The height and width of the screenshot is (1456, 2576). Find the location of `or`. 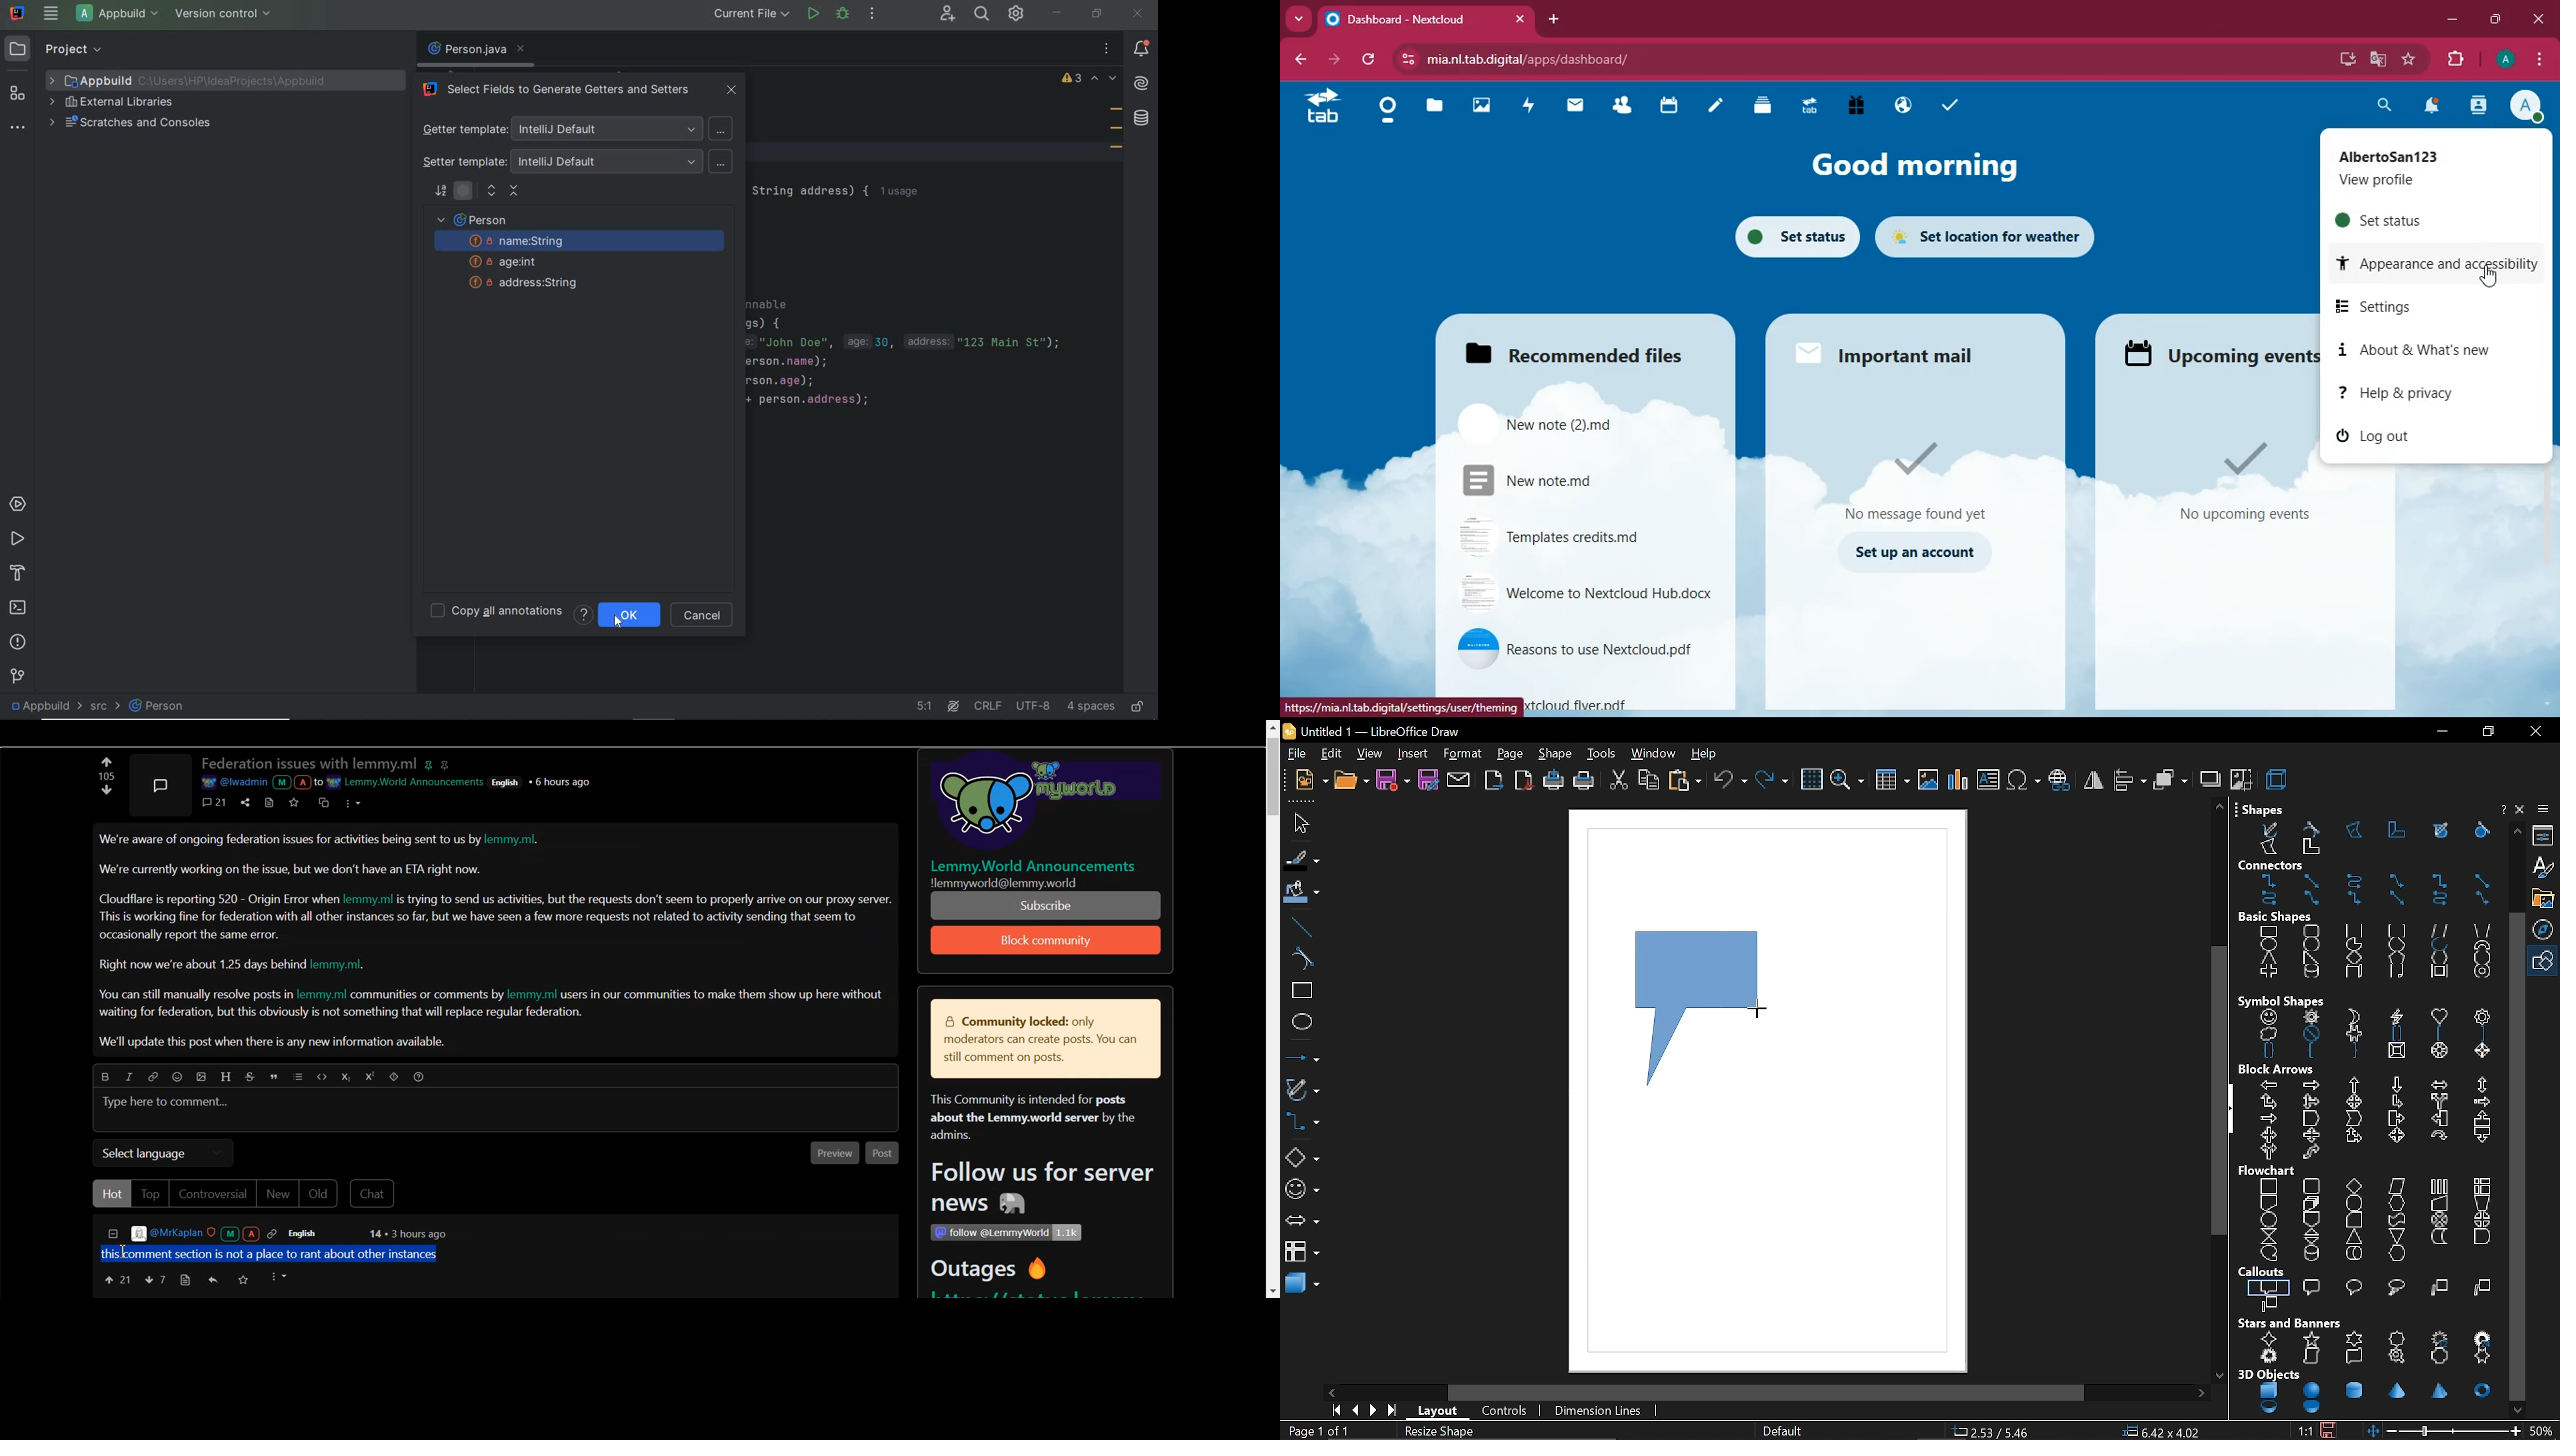

or is located at coordinates (2481, 1219).